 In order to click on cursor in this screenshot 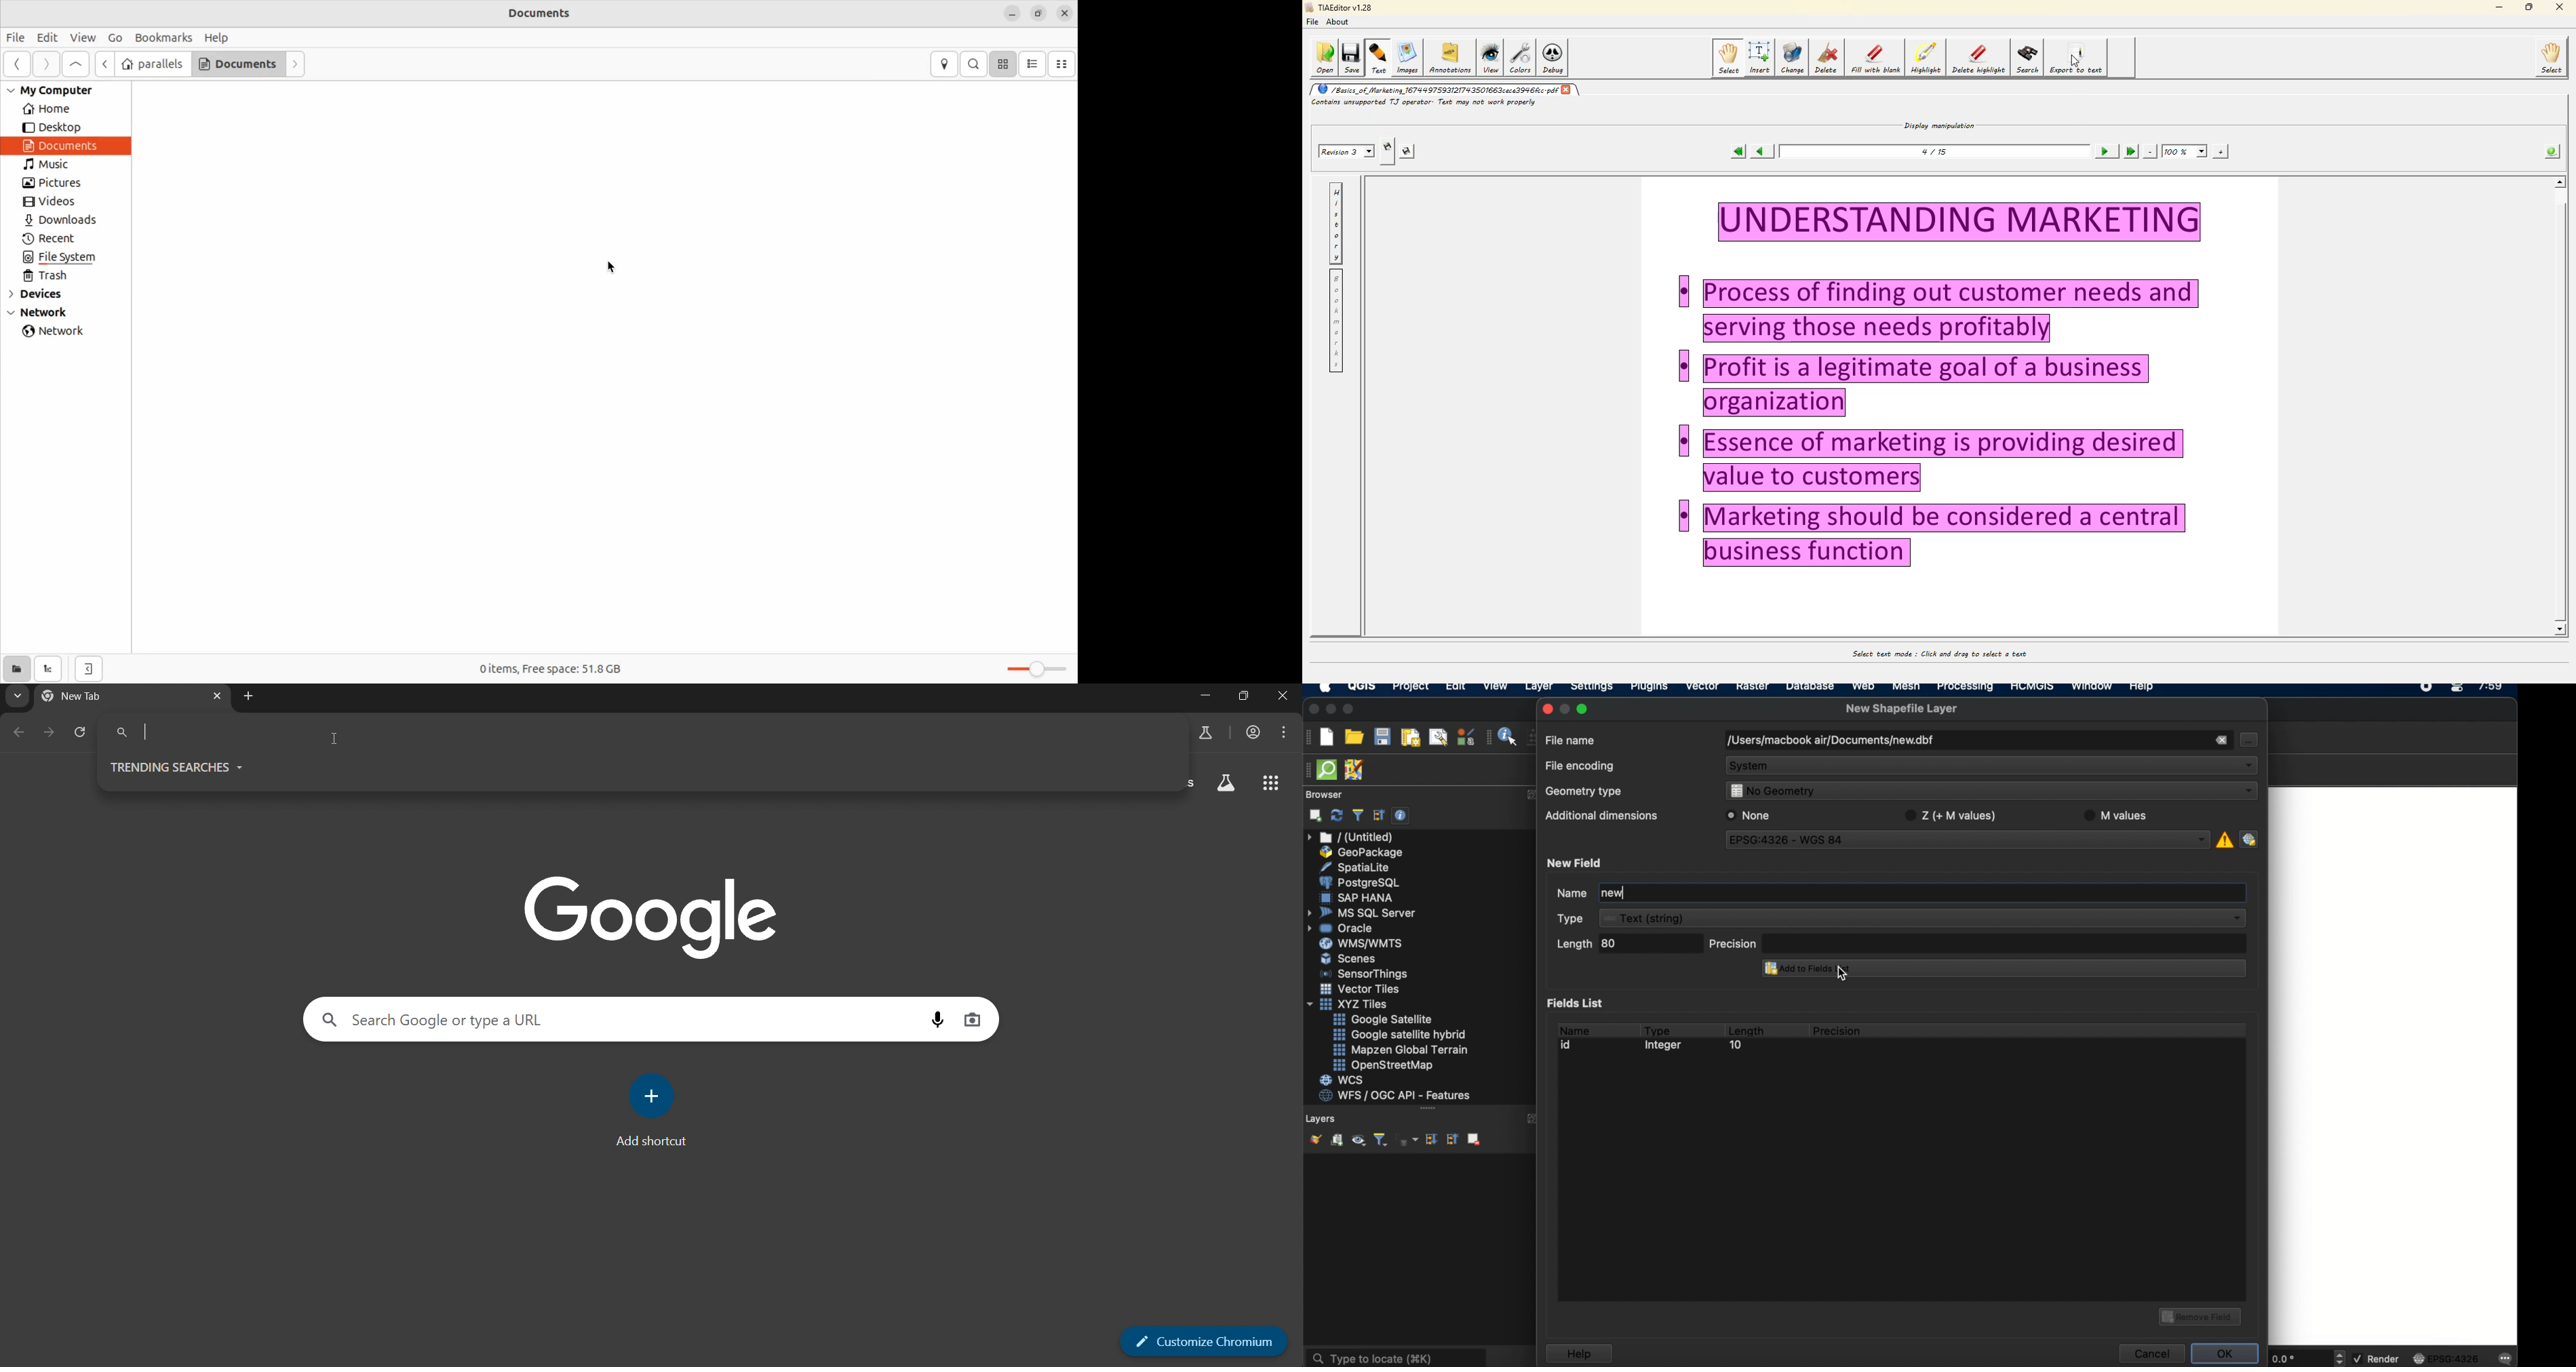, I will do `click(1844, 975)`.